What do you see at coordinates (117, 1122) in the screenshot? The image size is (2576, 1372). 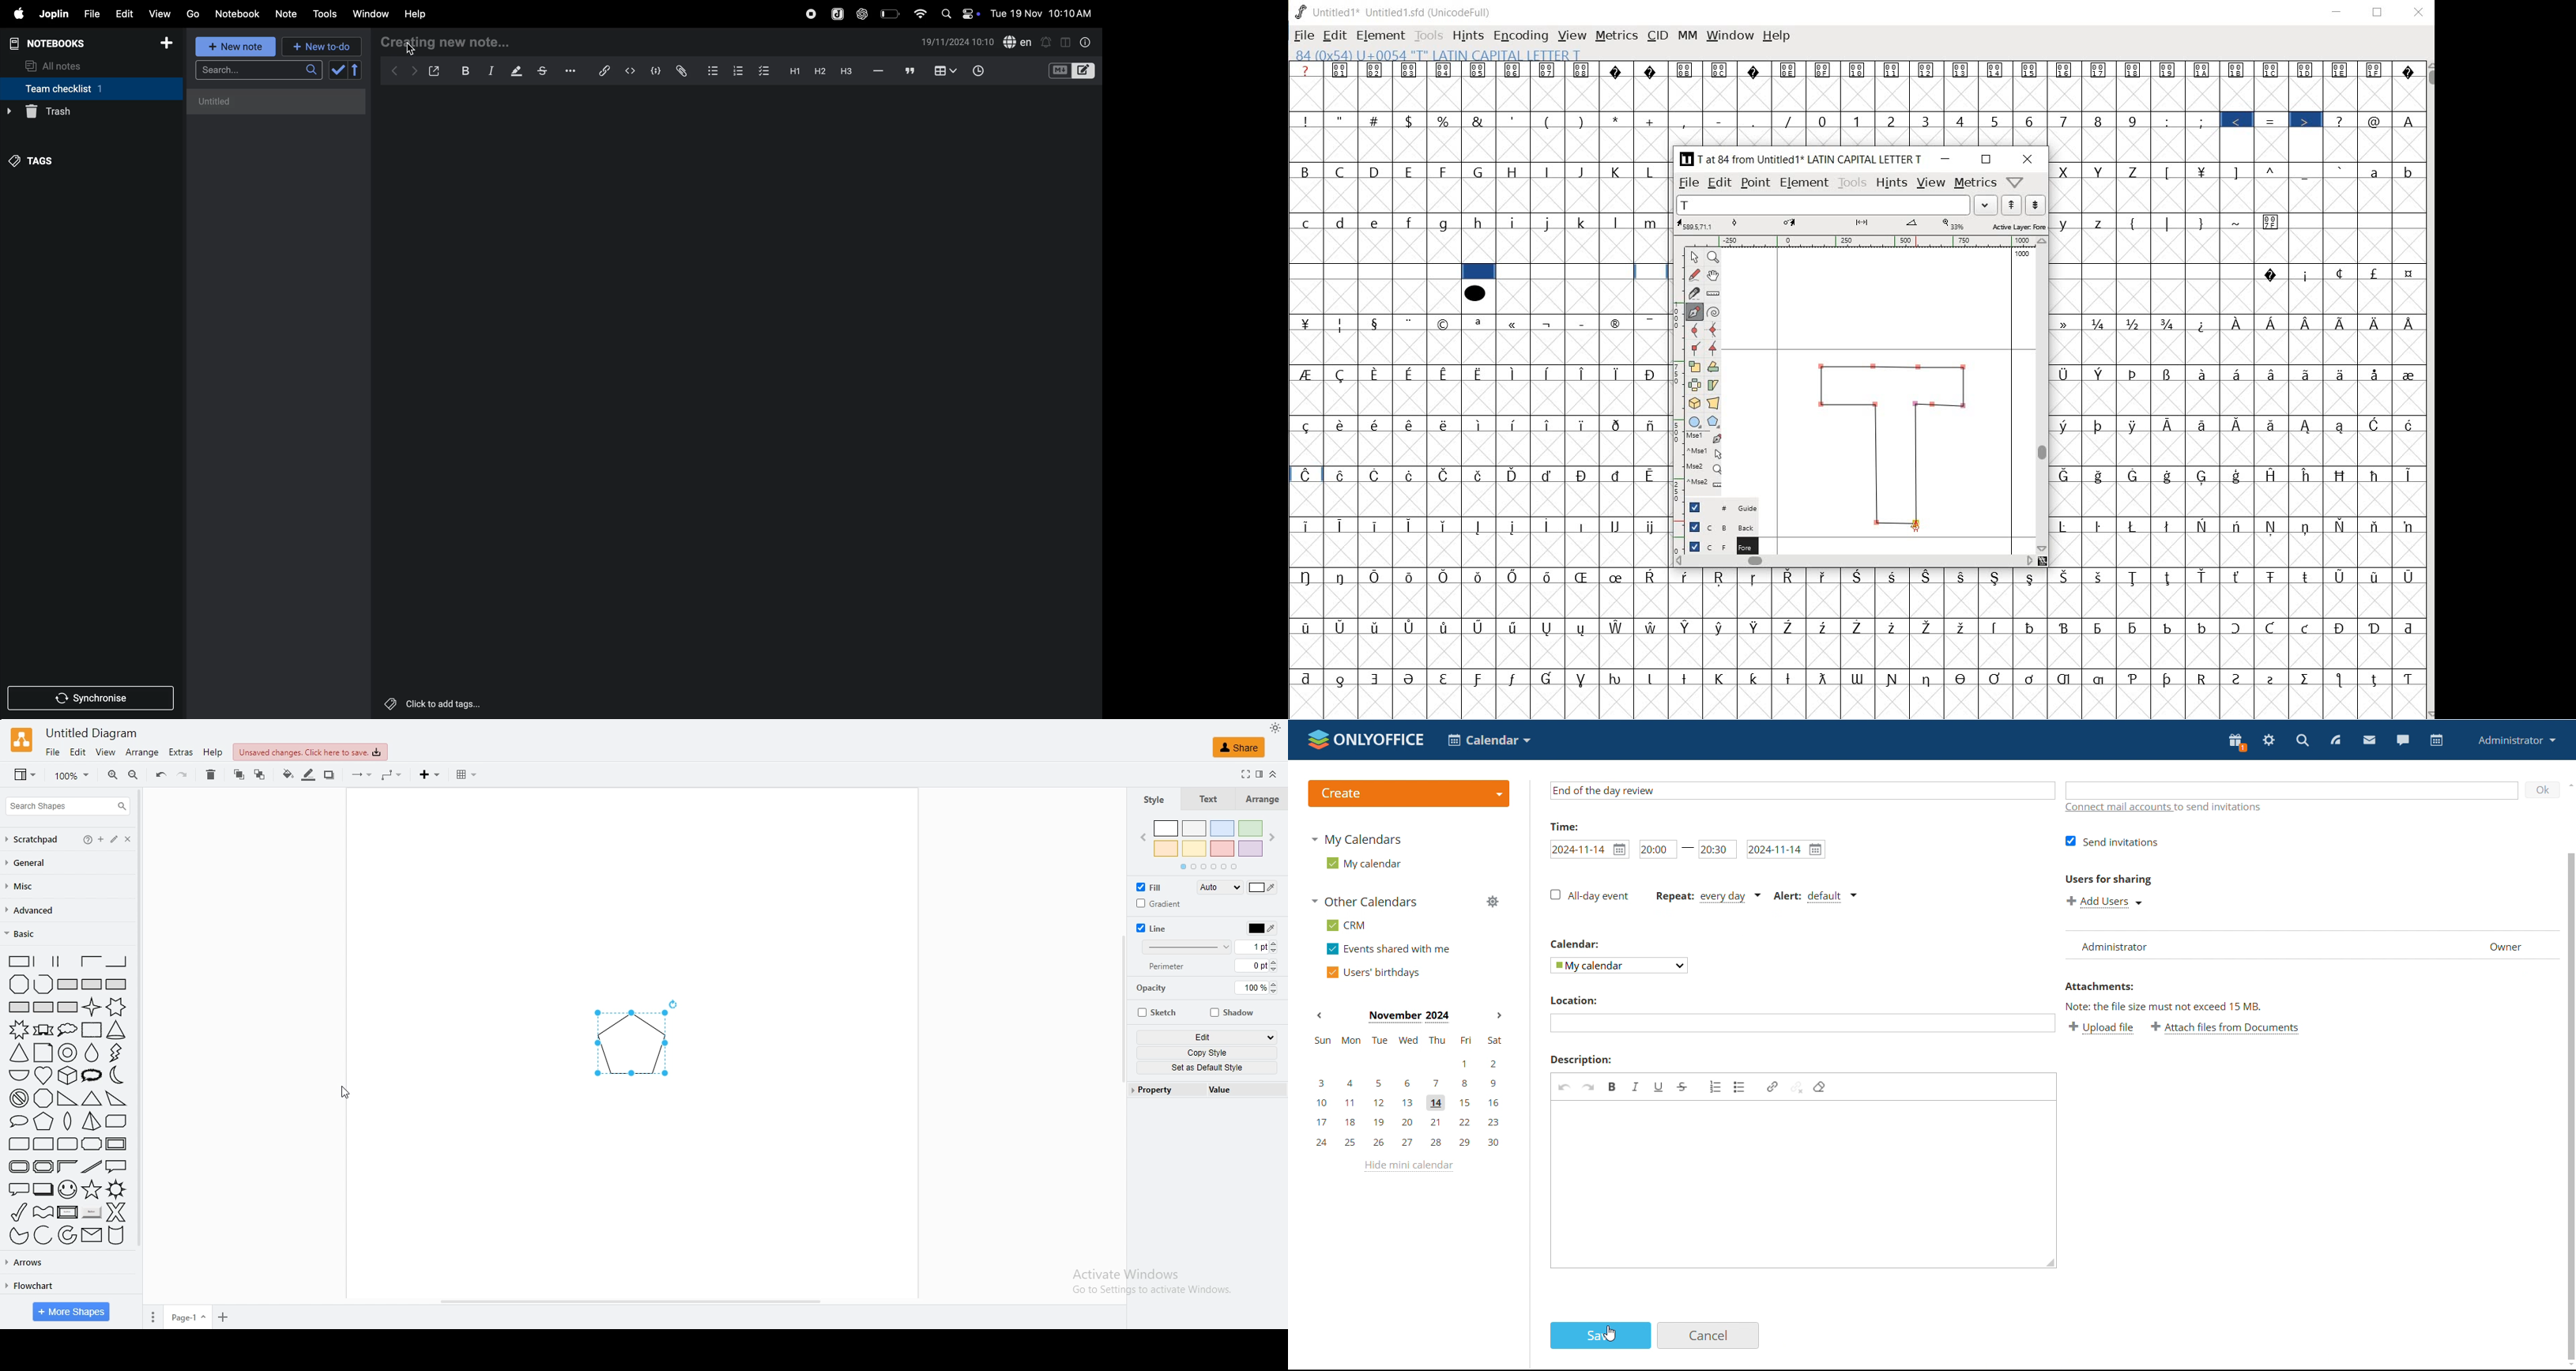 I see `diagonal snip rectangle` at bounding box center [117, 1122].